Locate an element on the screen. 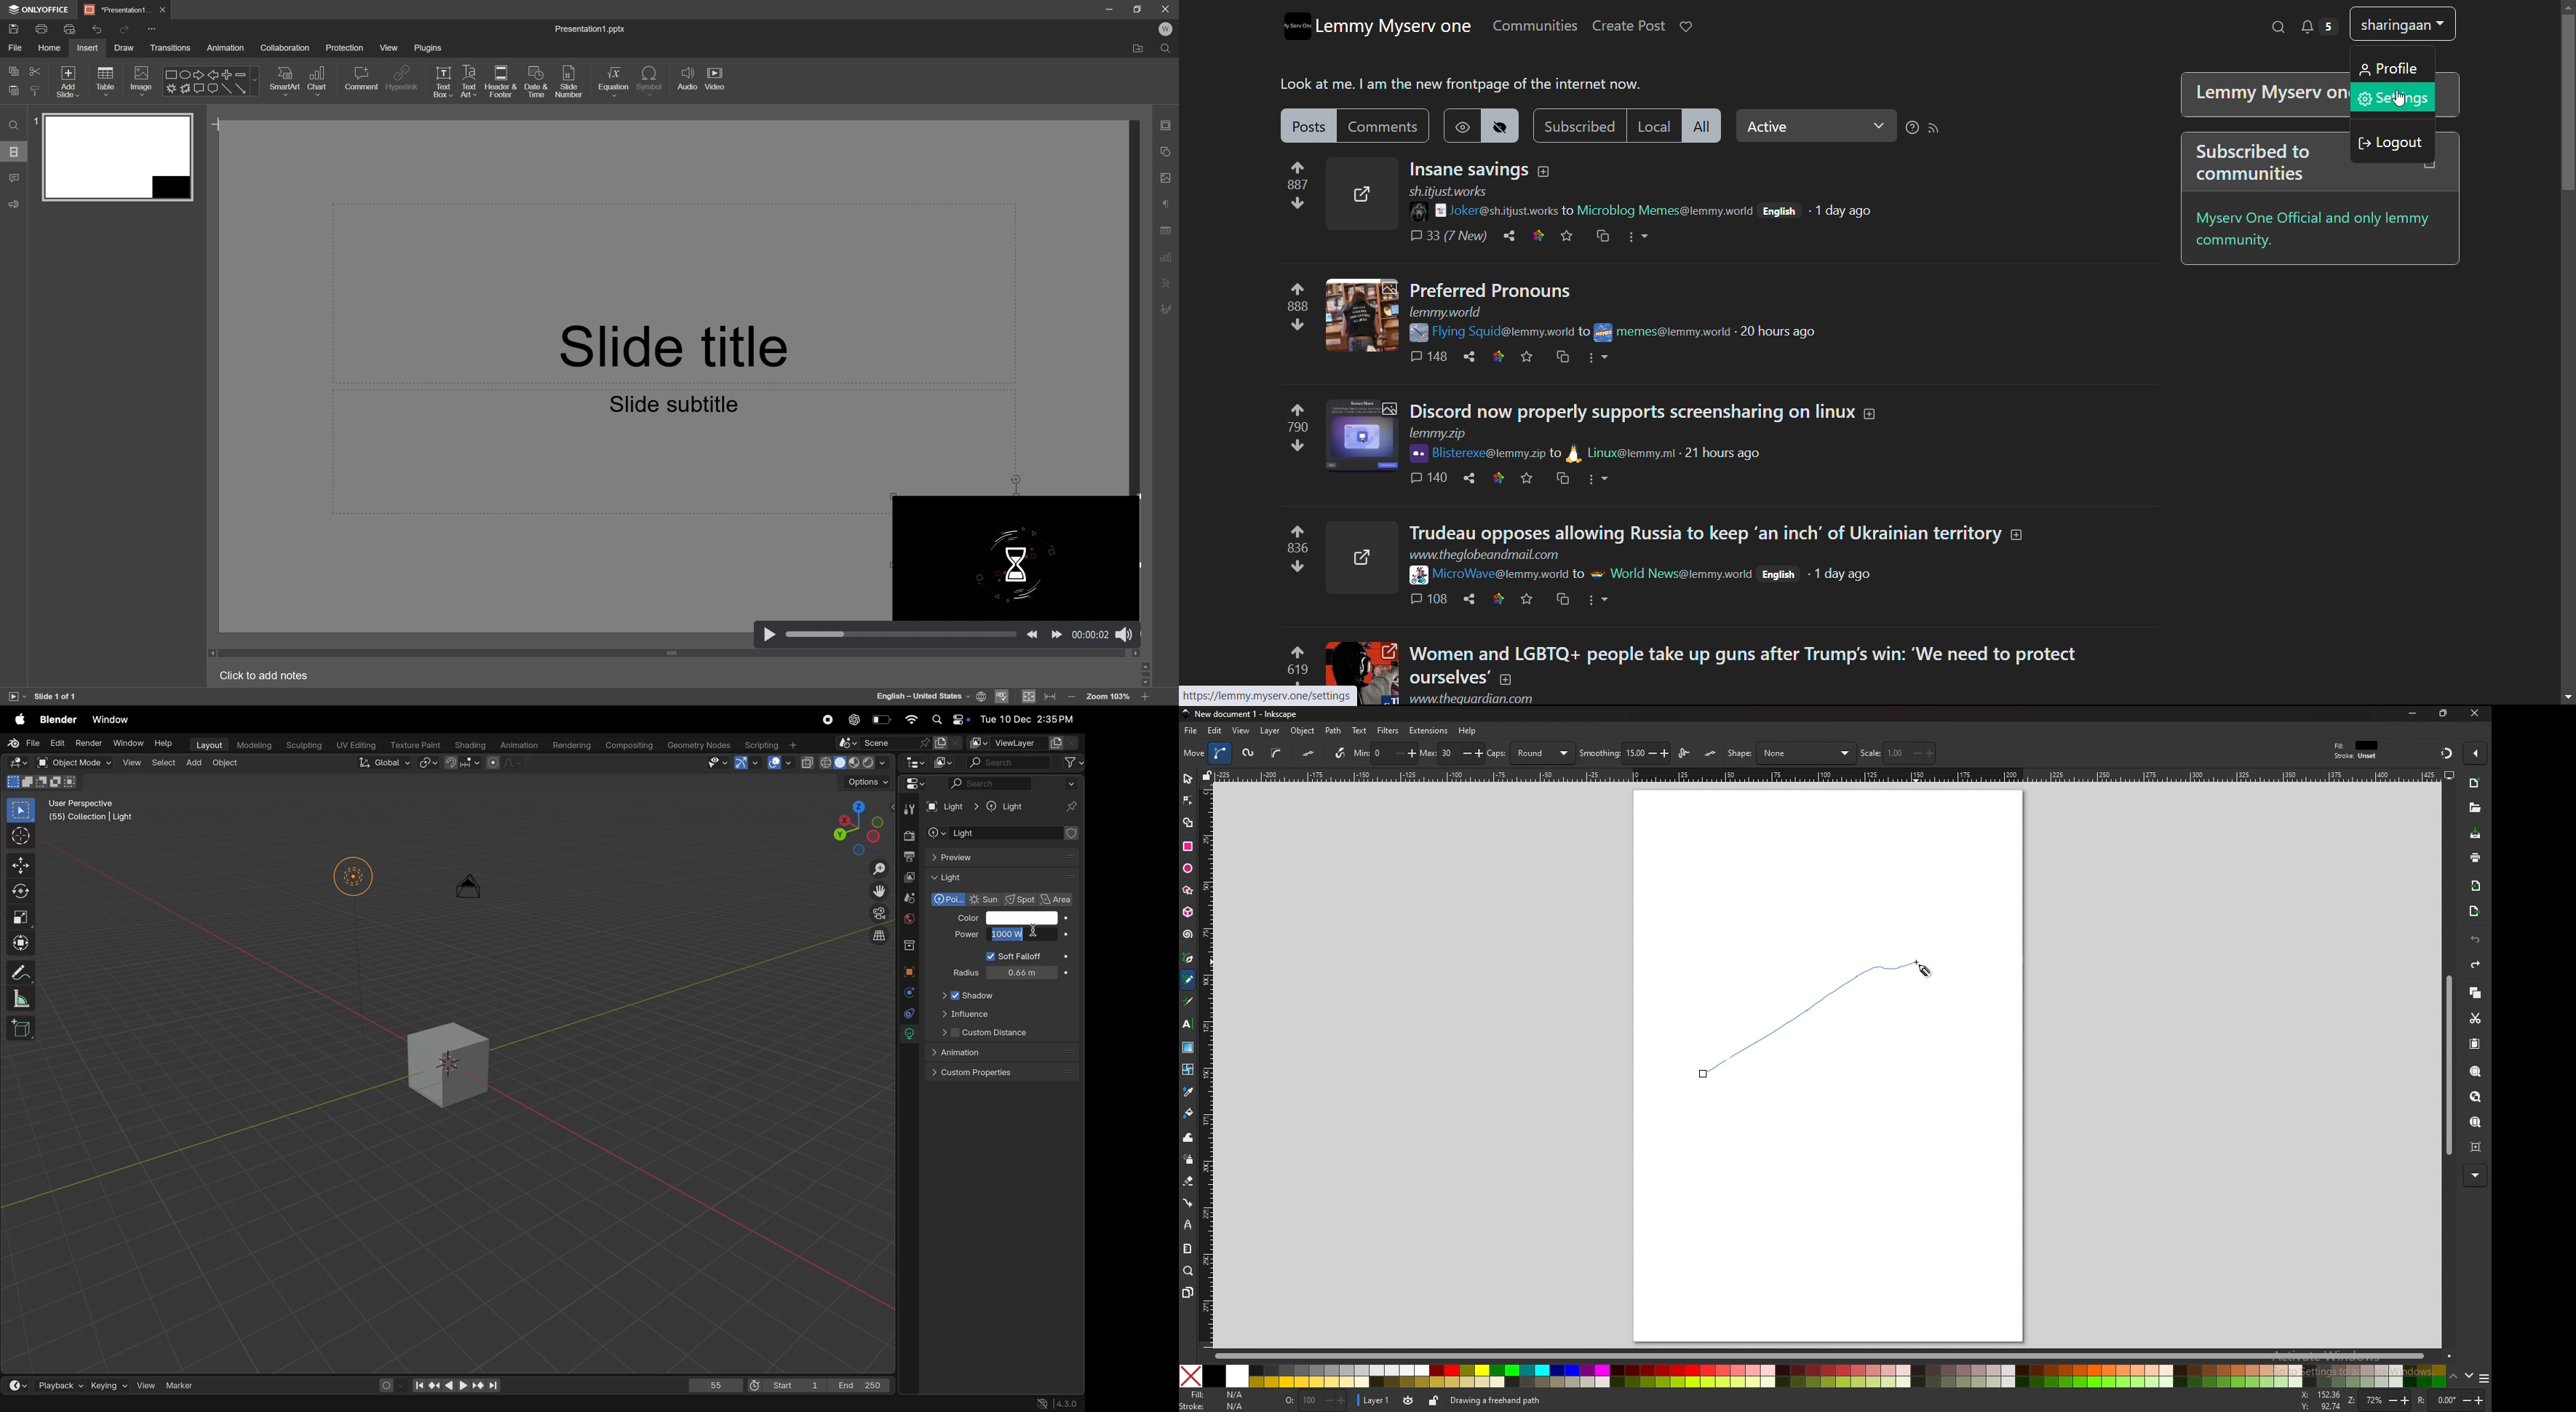 Image resolution: width=2576 pixels, height=1428 pixels. header & footer is located at coordinates (501, 82).